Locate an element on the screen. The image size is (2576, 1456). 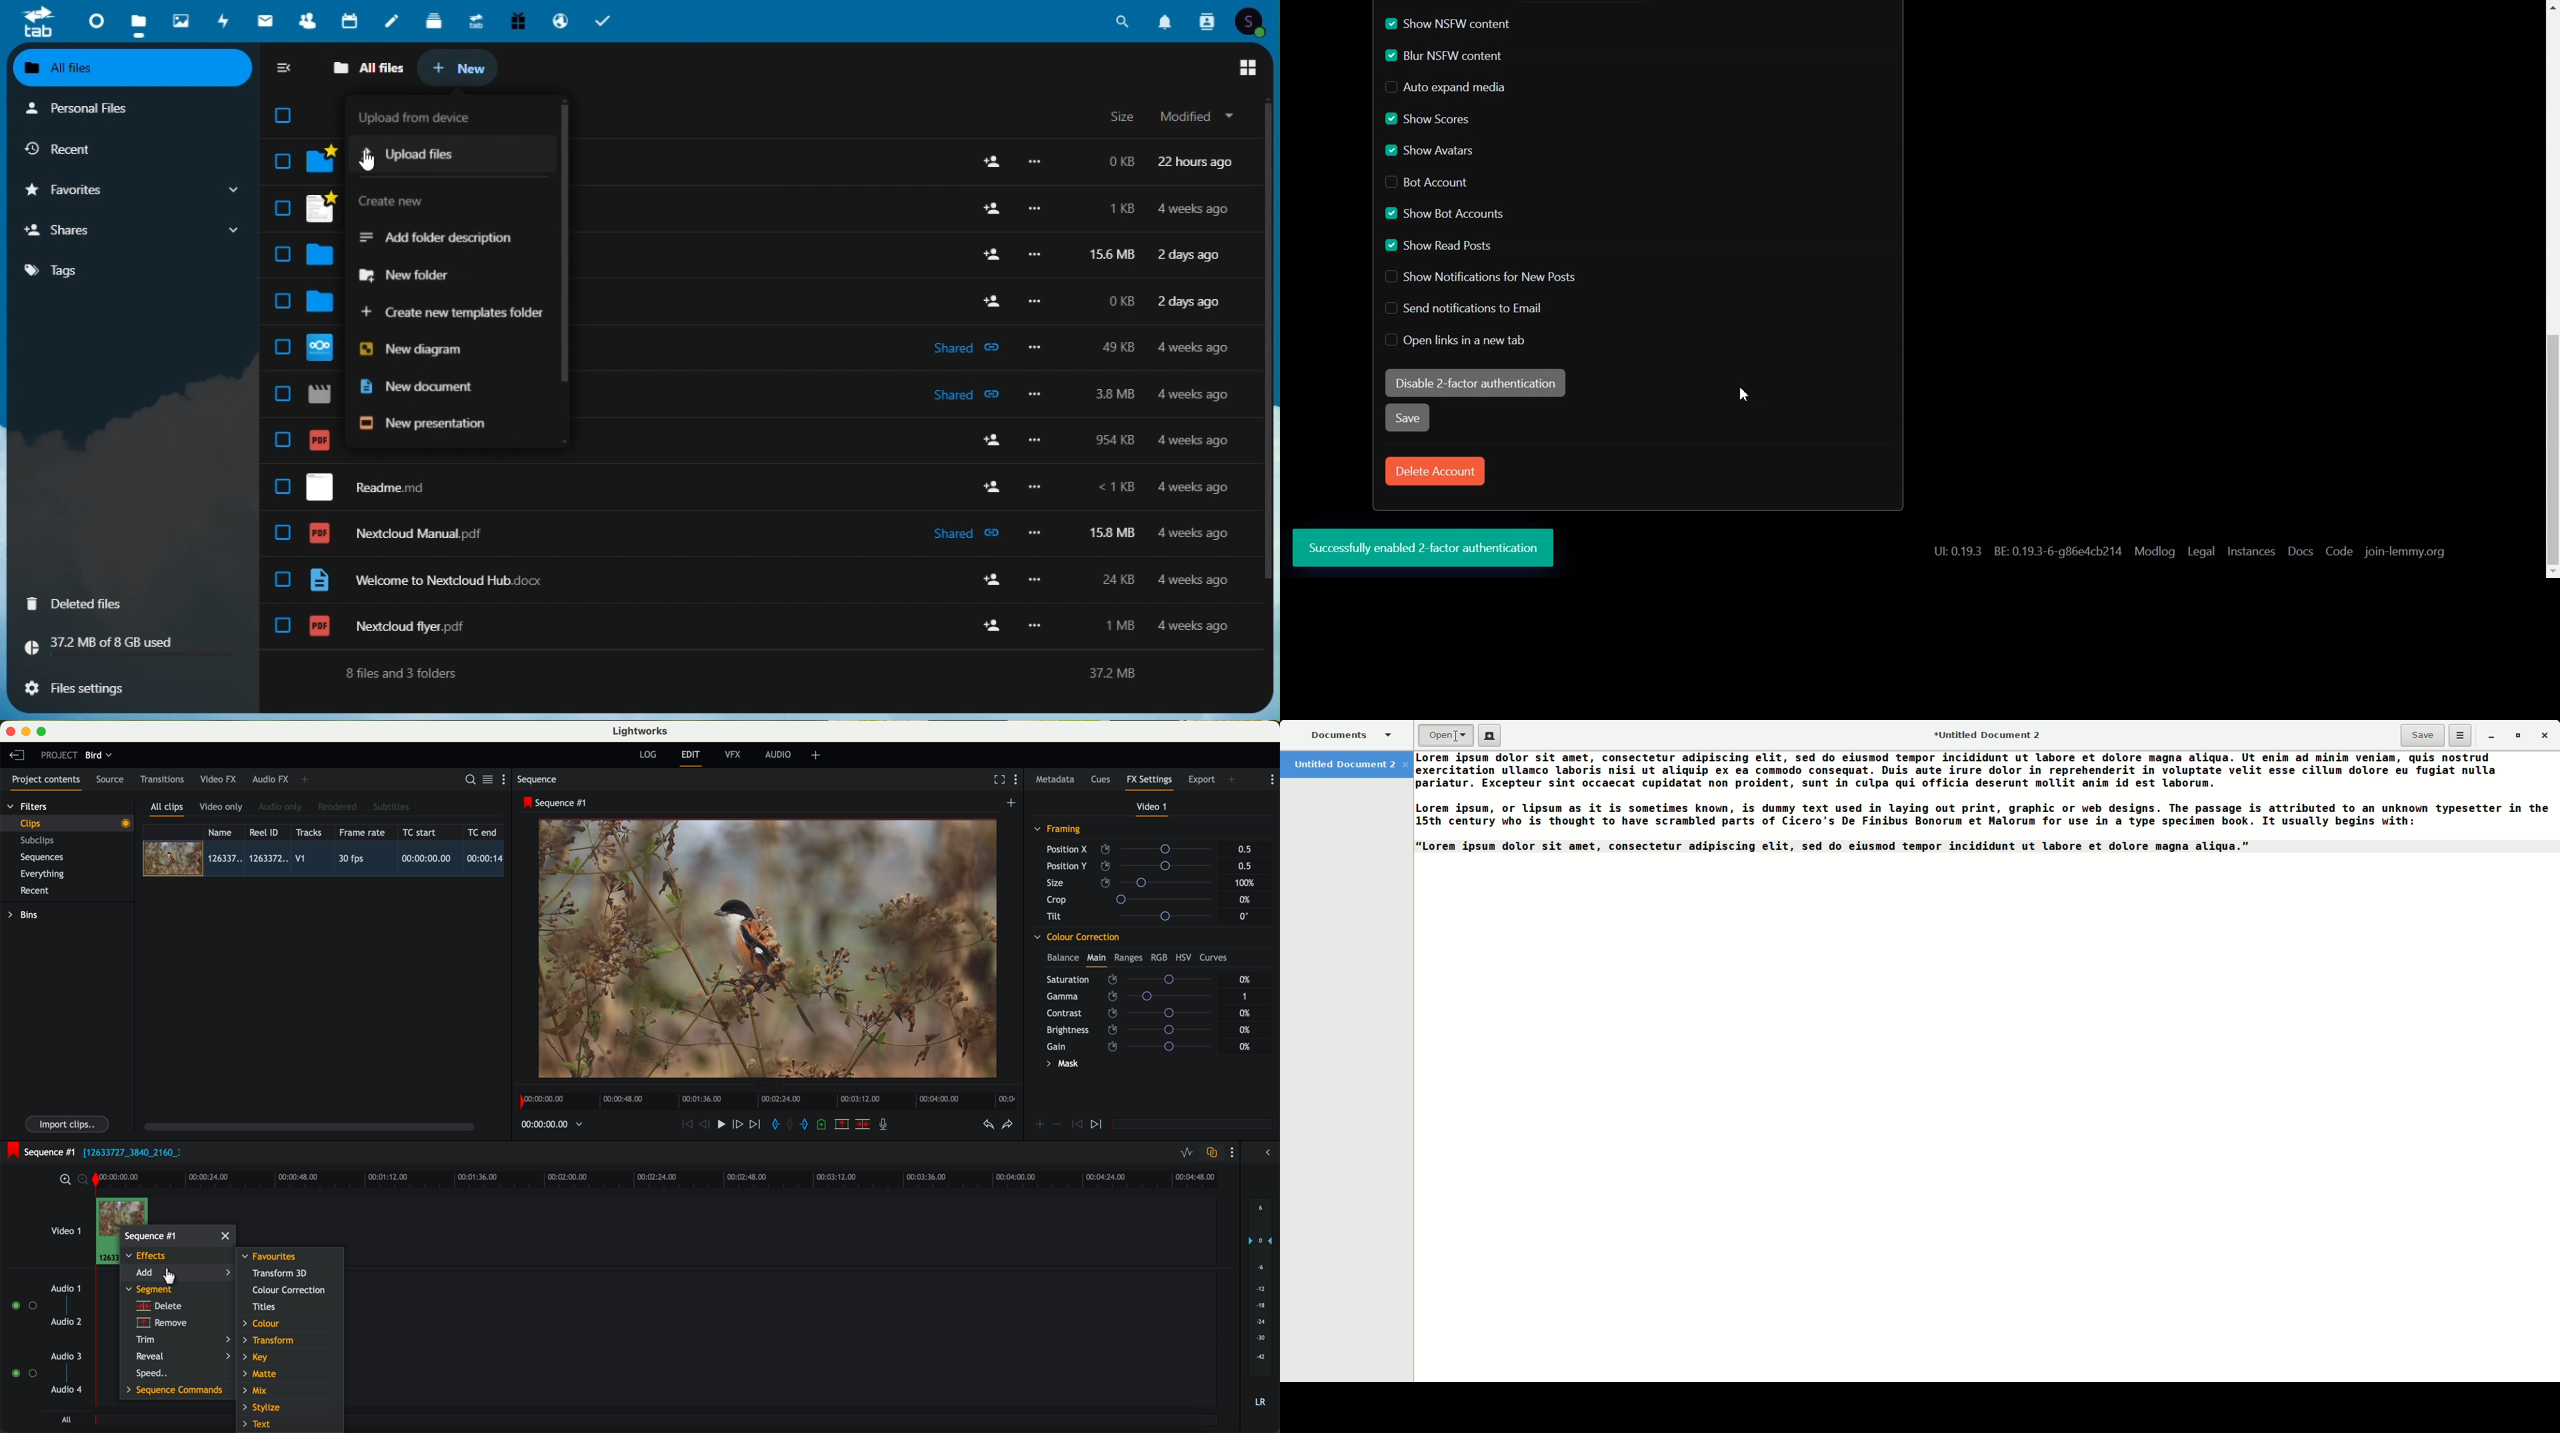
video 1 is located at coordinates (1153, 809).